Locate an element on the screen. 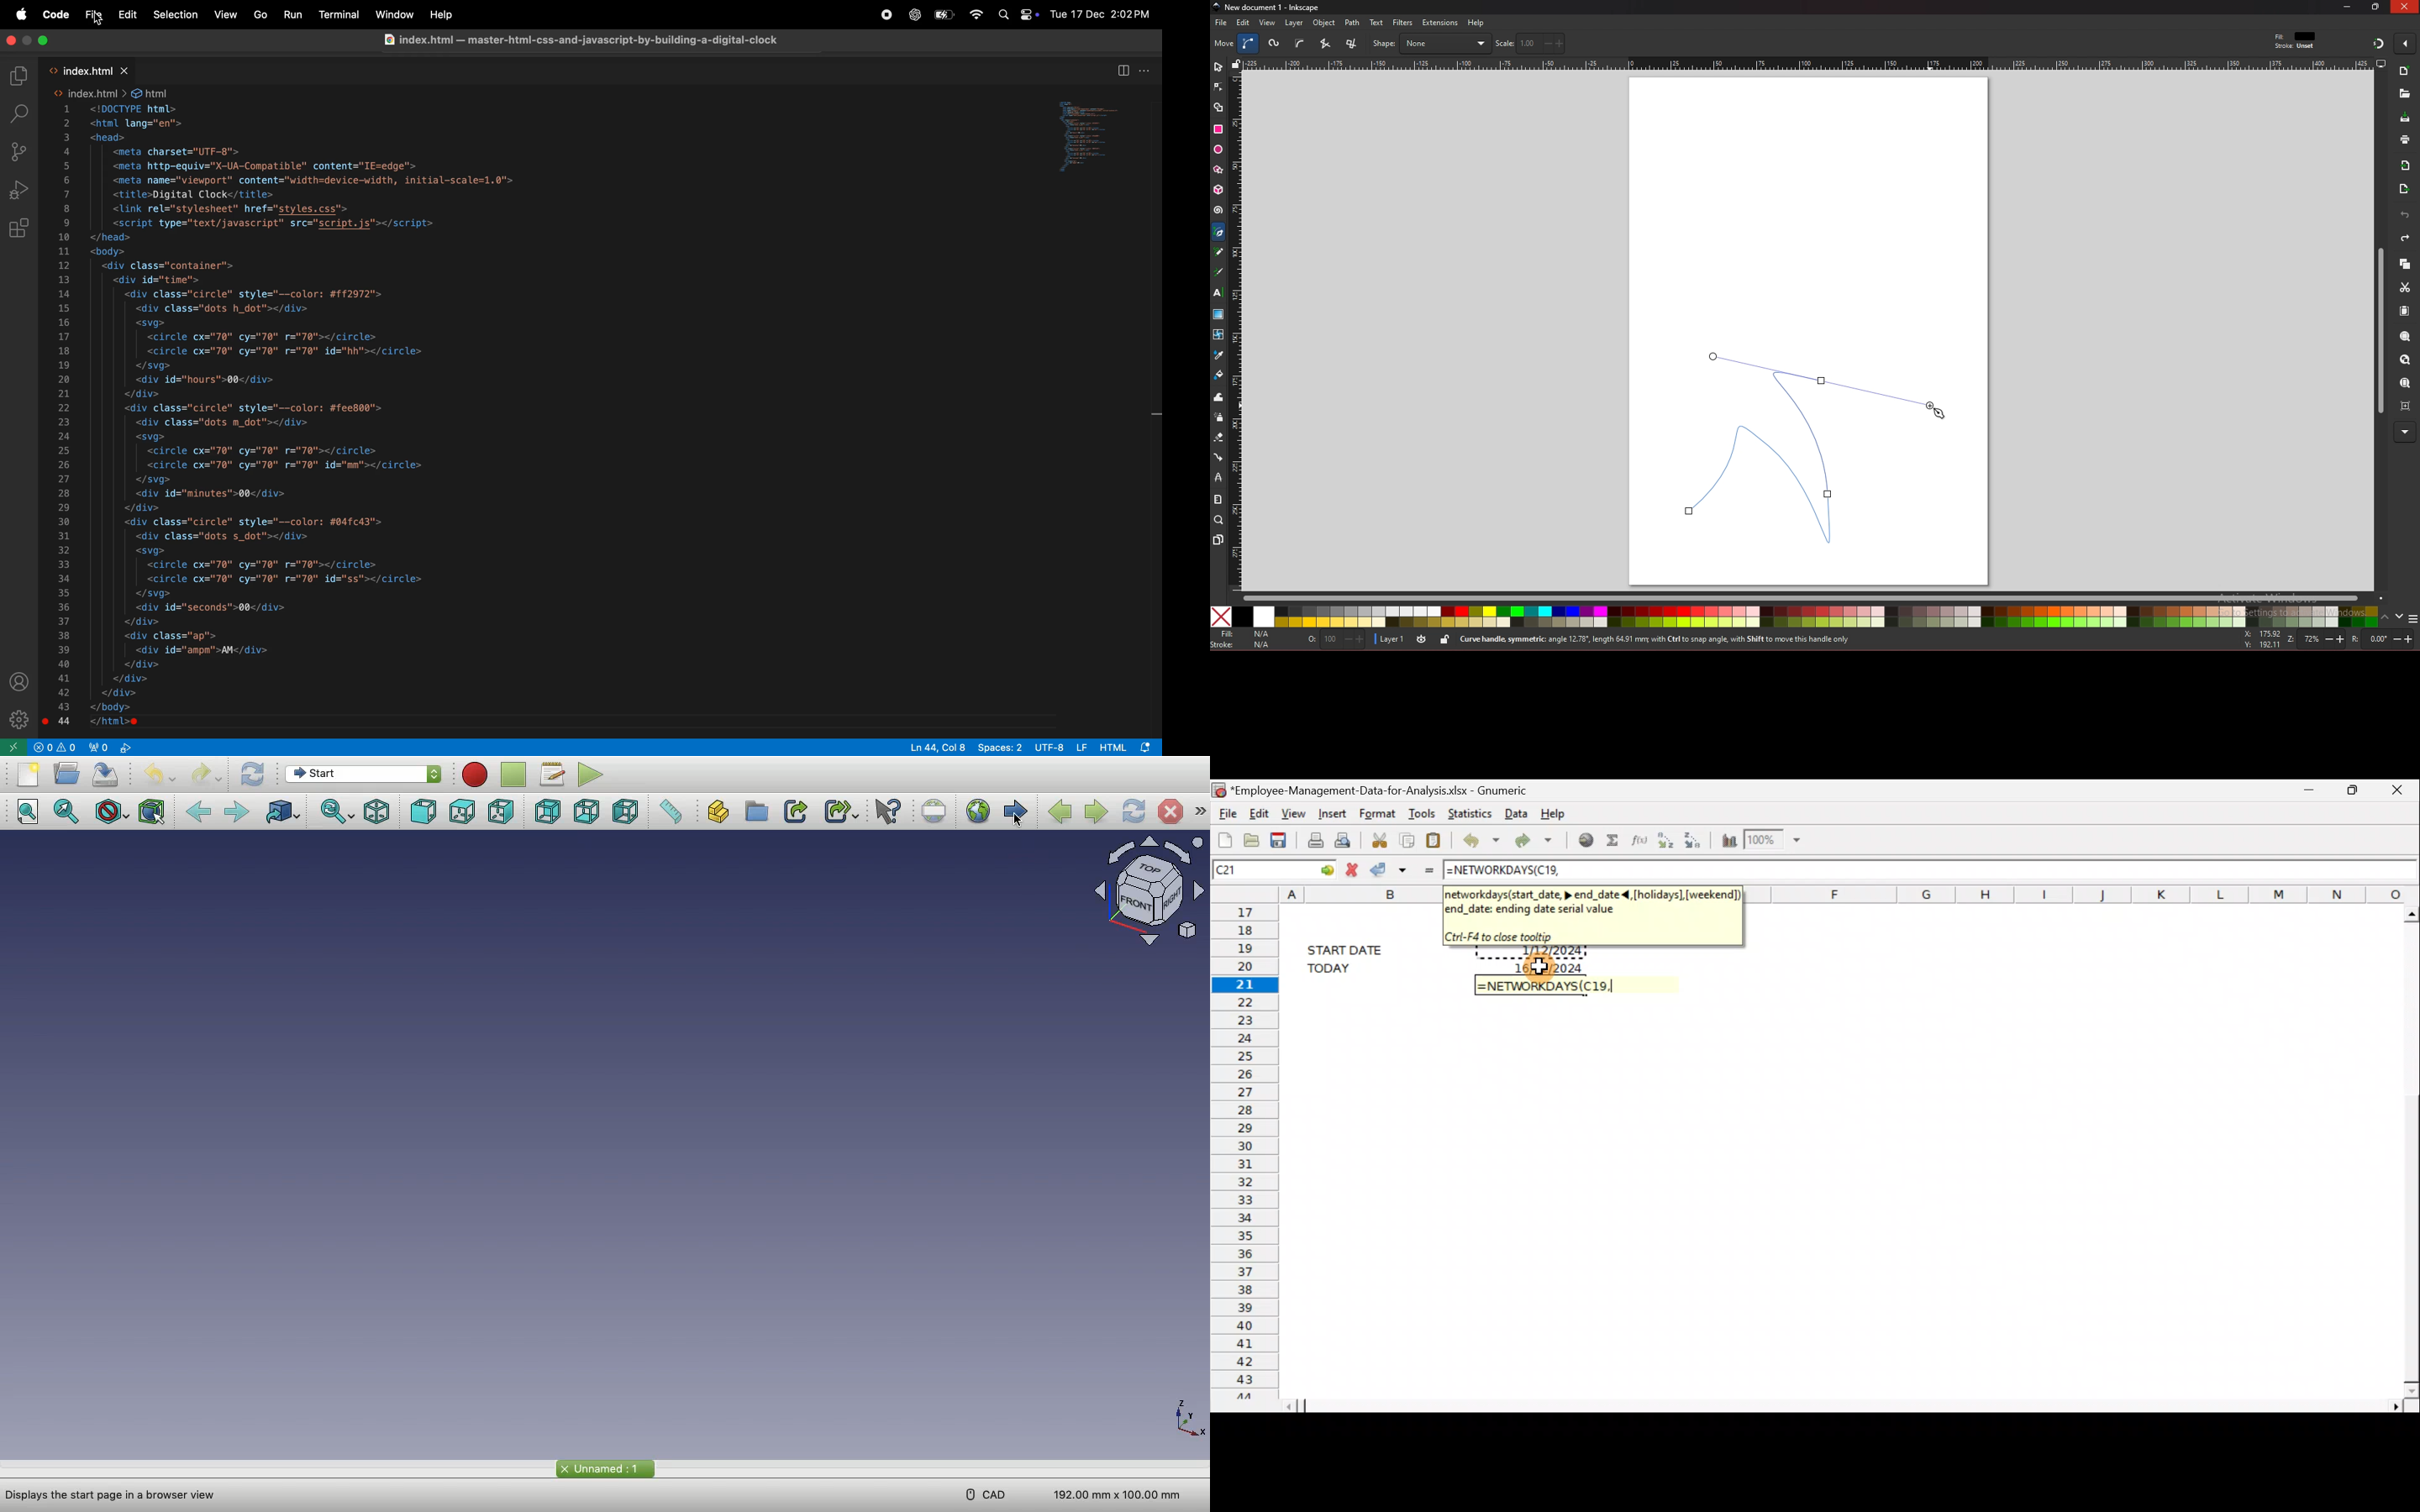 The height and width of the screenshot is (1512, 2436). Columns is located at coordinates (2087, 893).